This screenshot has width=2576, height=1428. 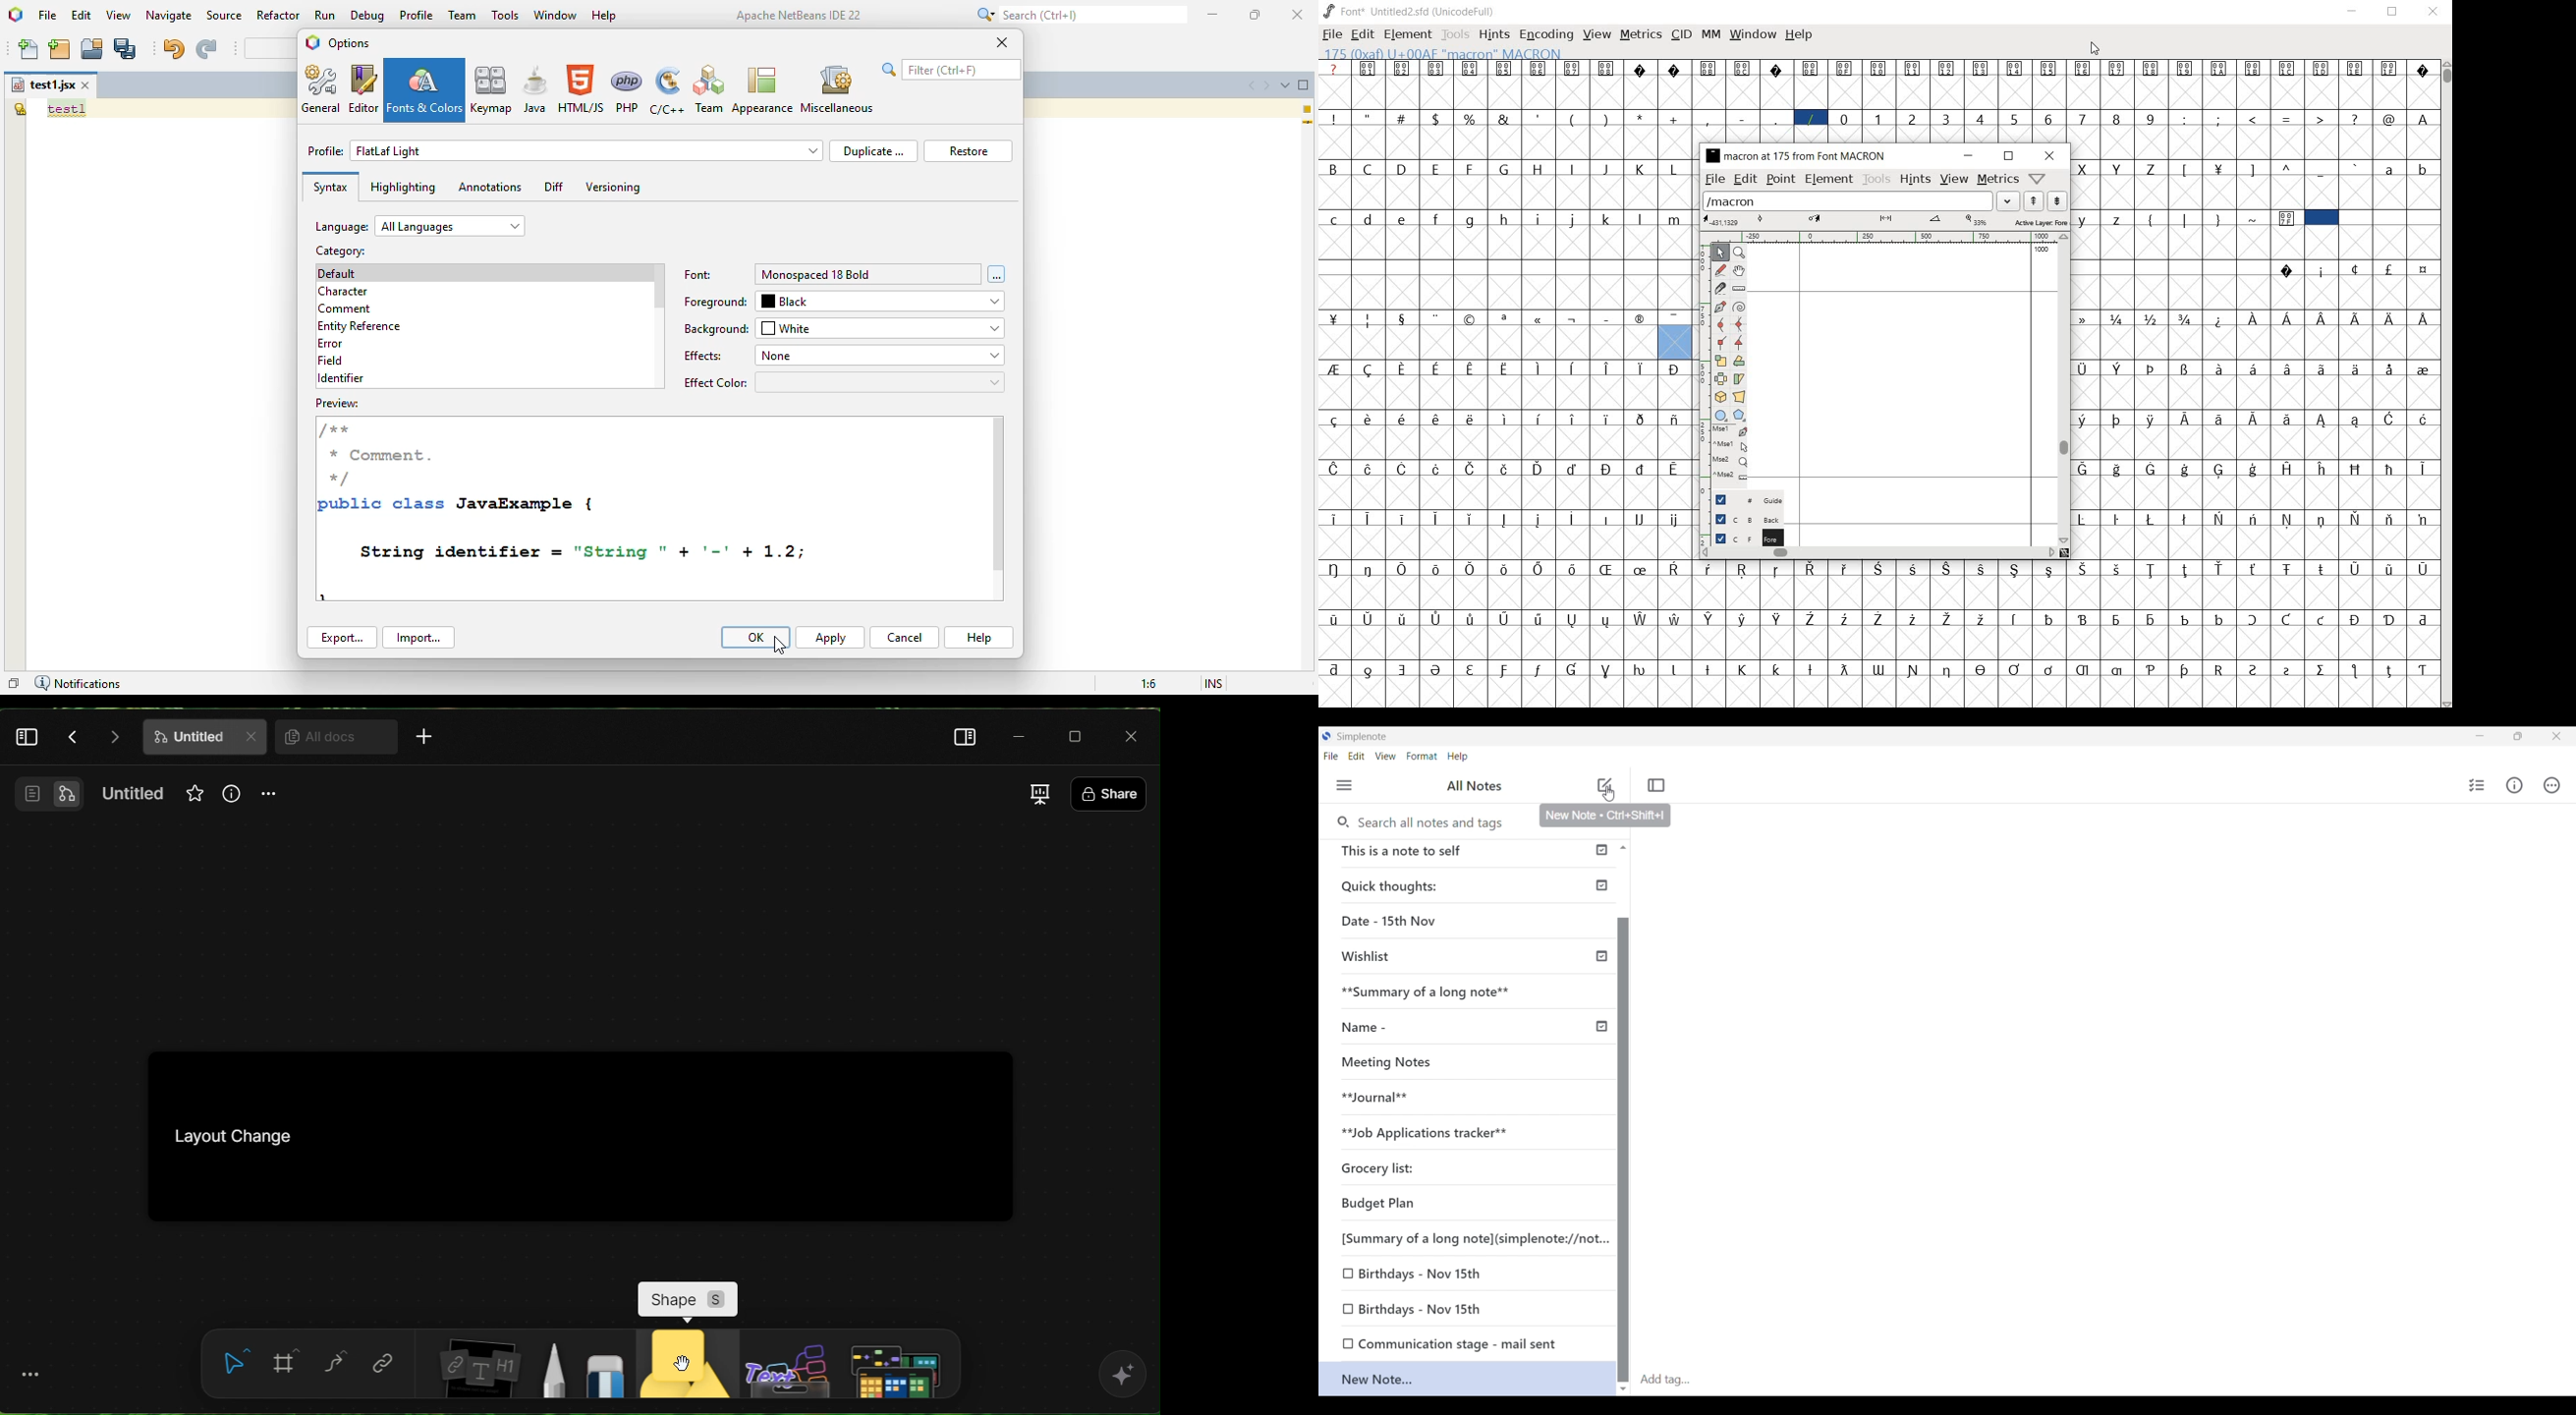 I want to click on /, so click(x=1810, y=117).